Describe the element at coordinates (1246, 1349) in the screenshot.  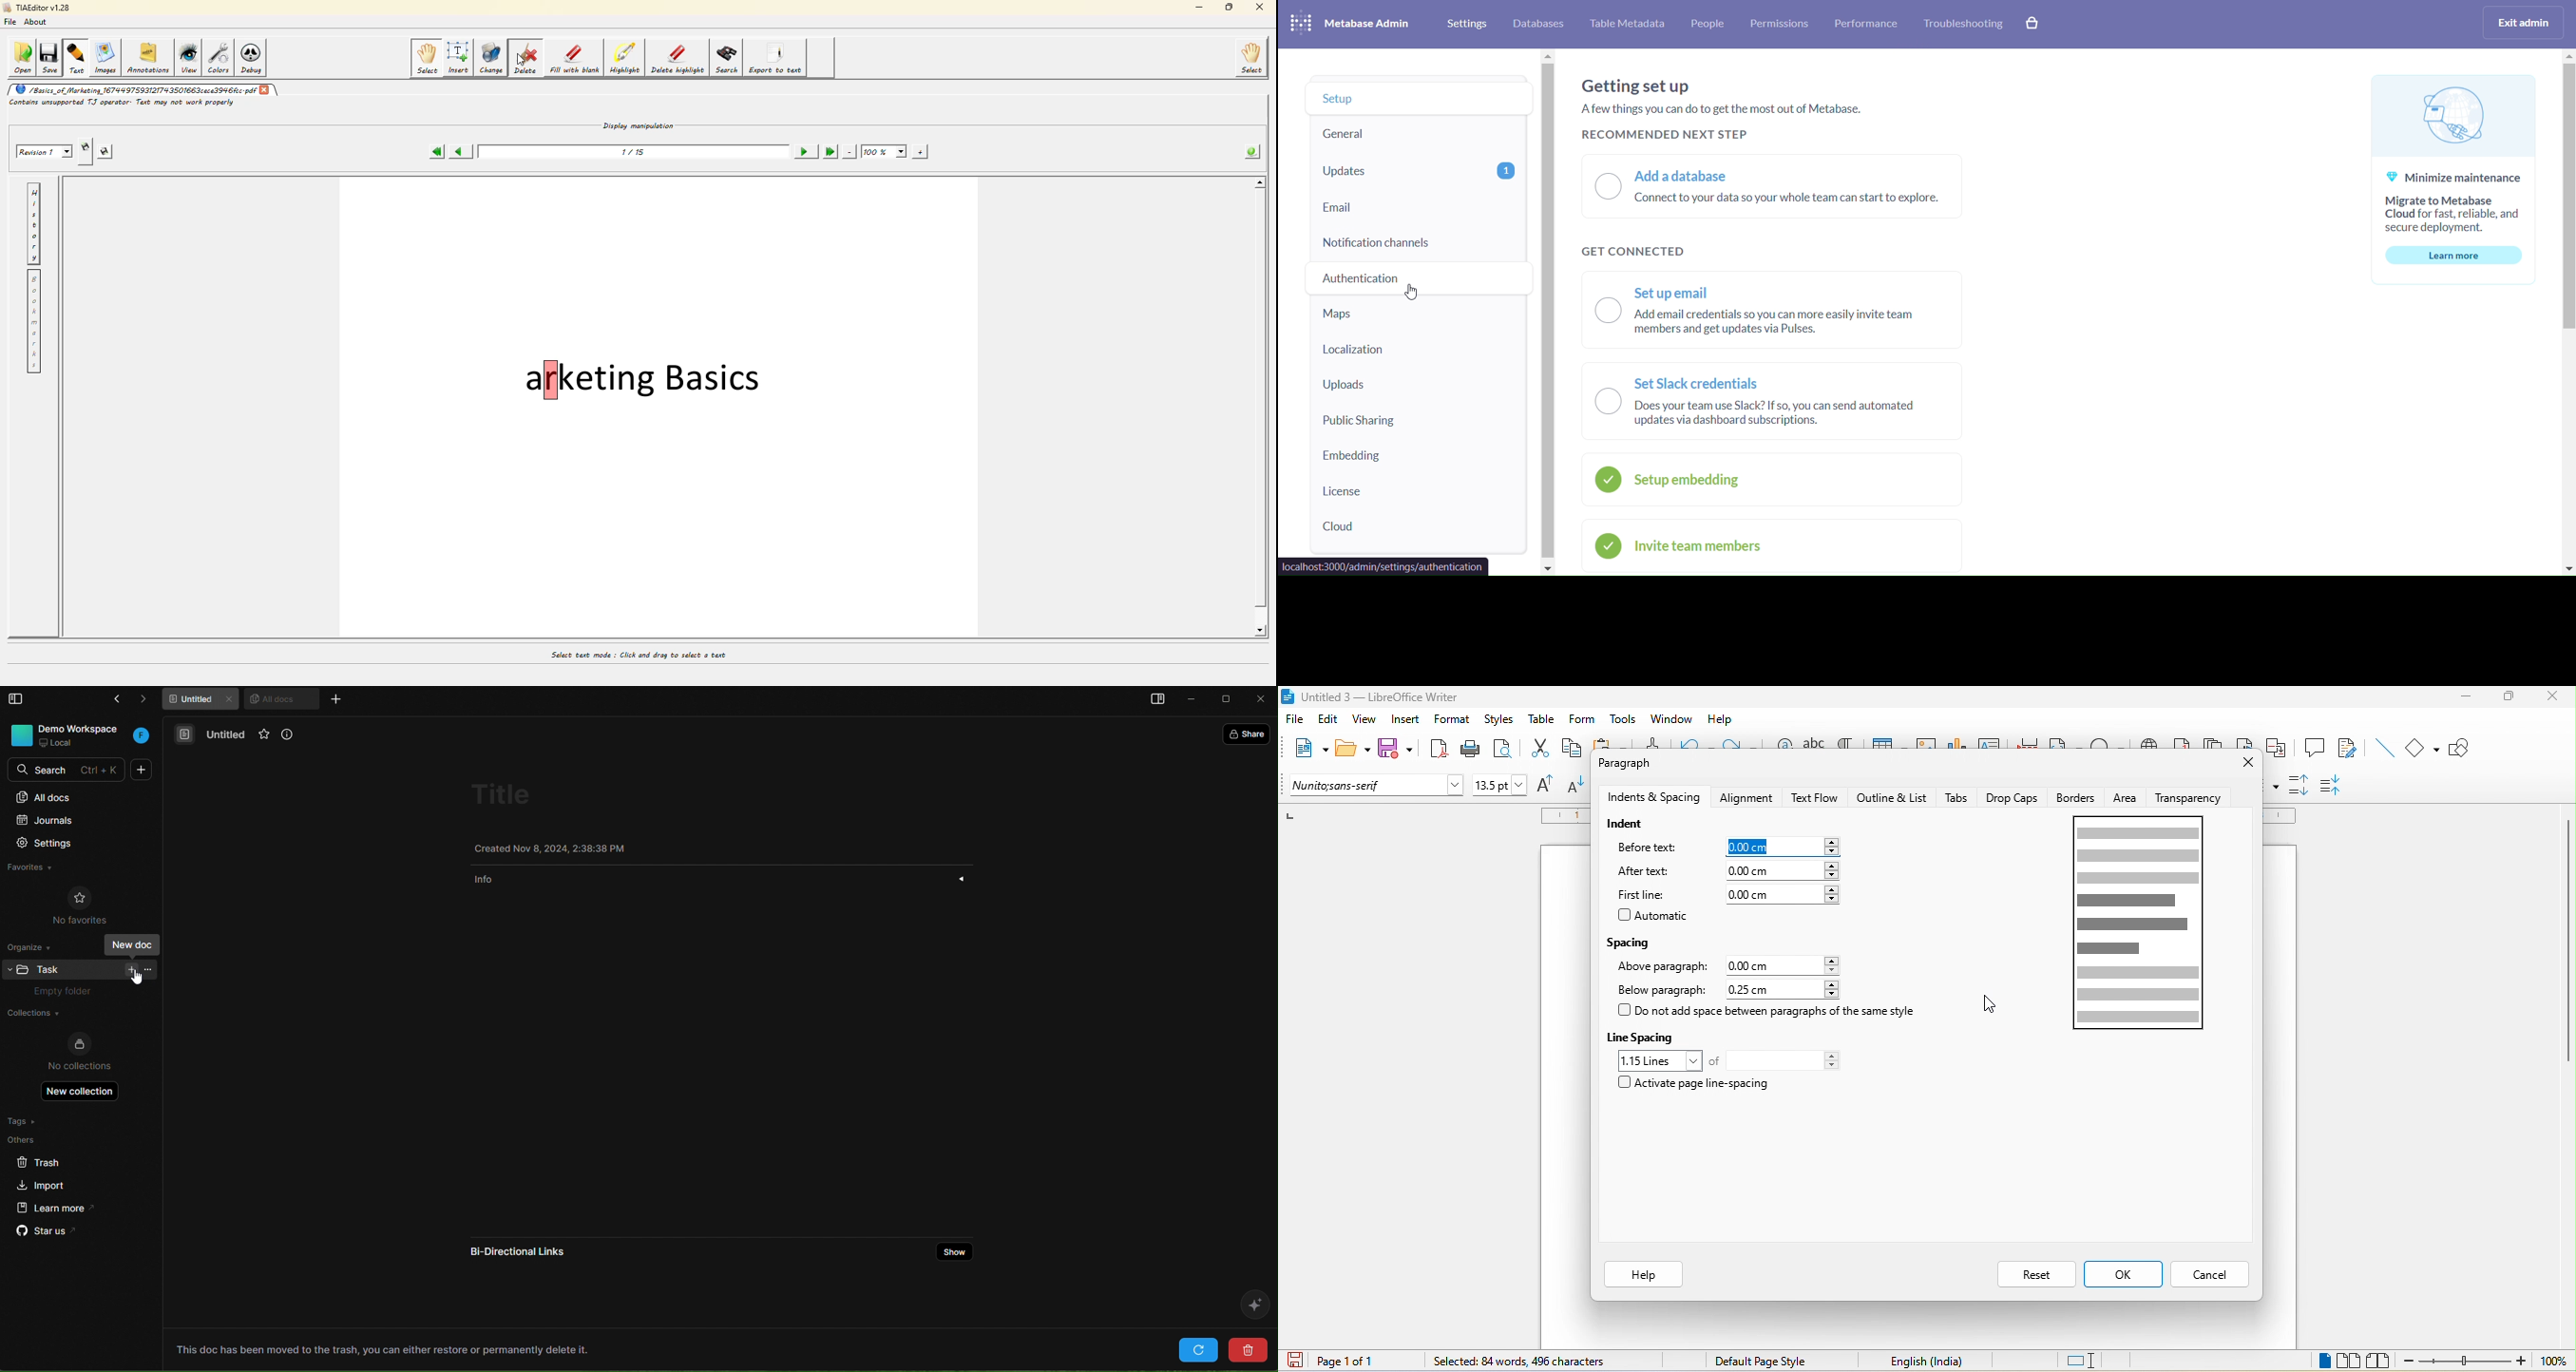
I see `delete` at that location.